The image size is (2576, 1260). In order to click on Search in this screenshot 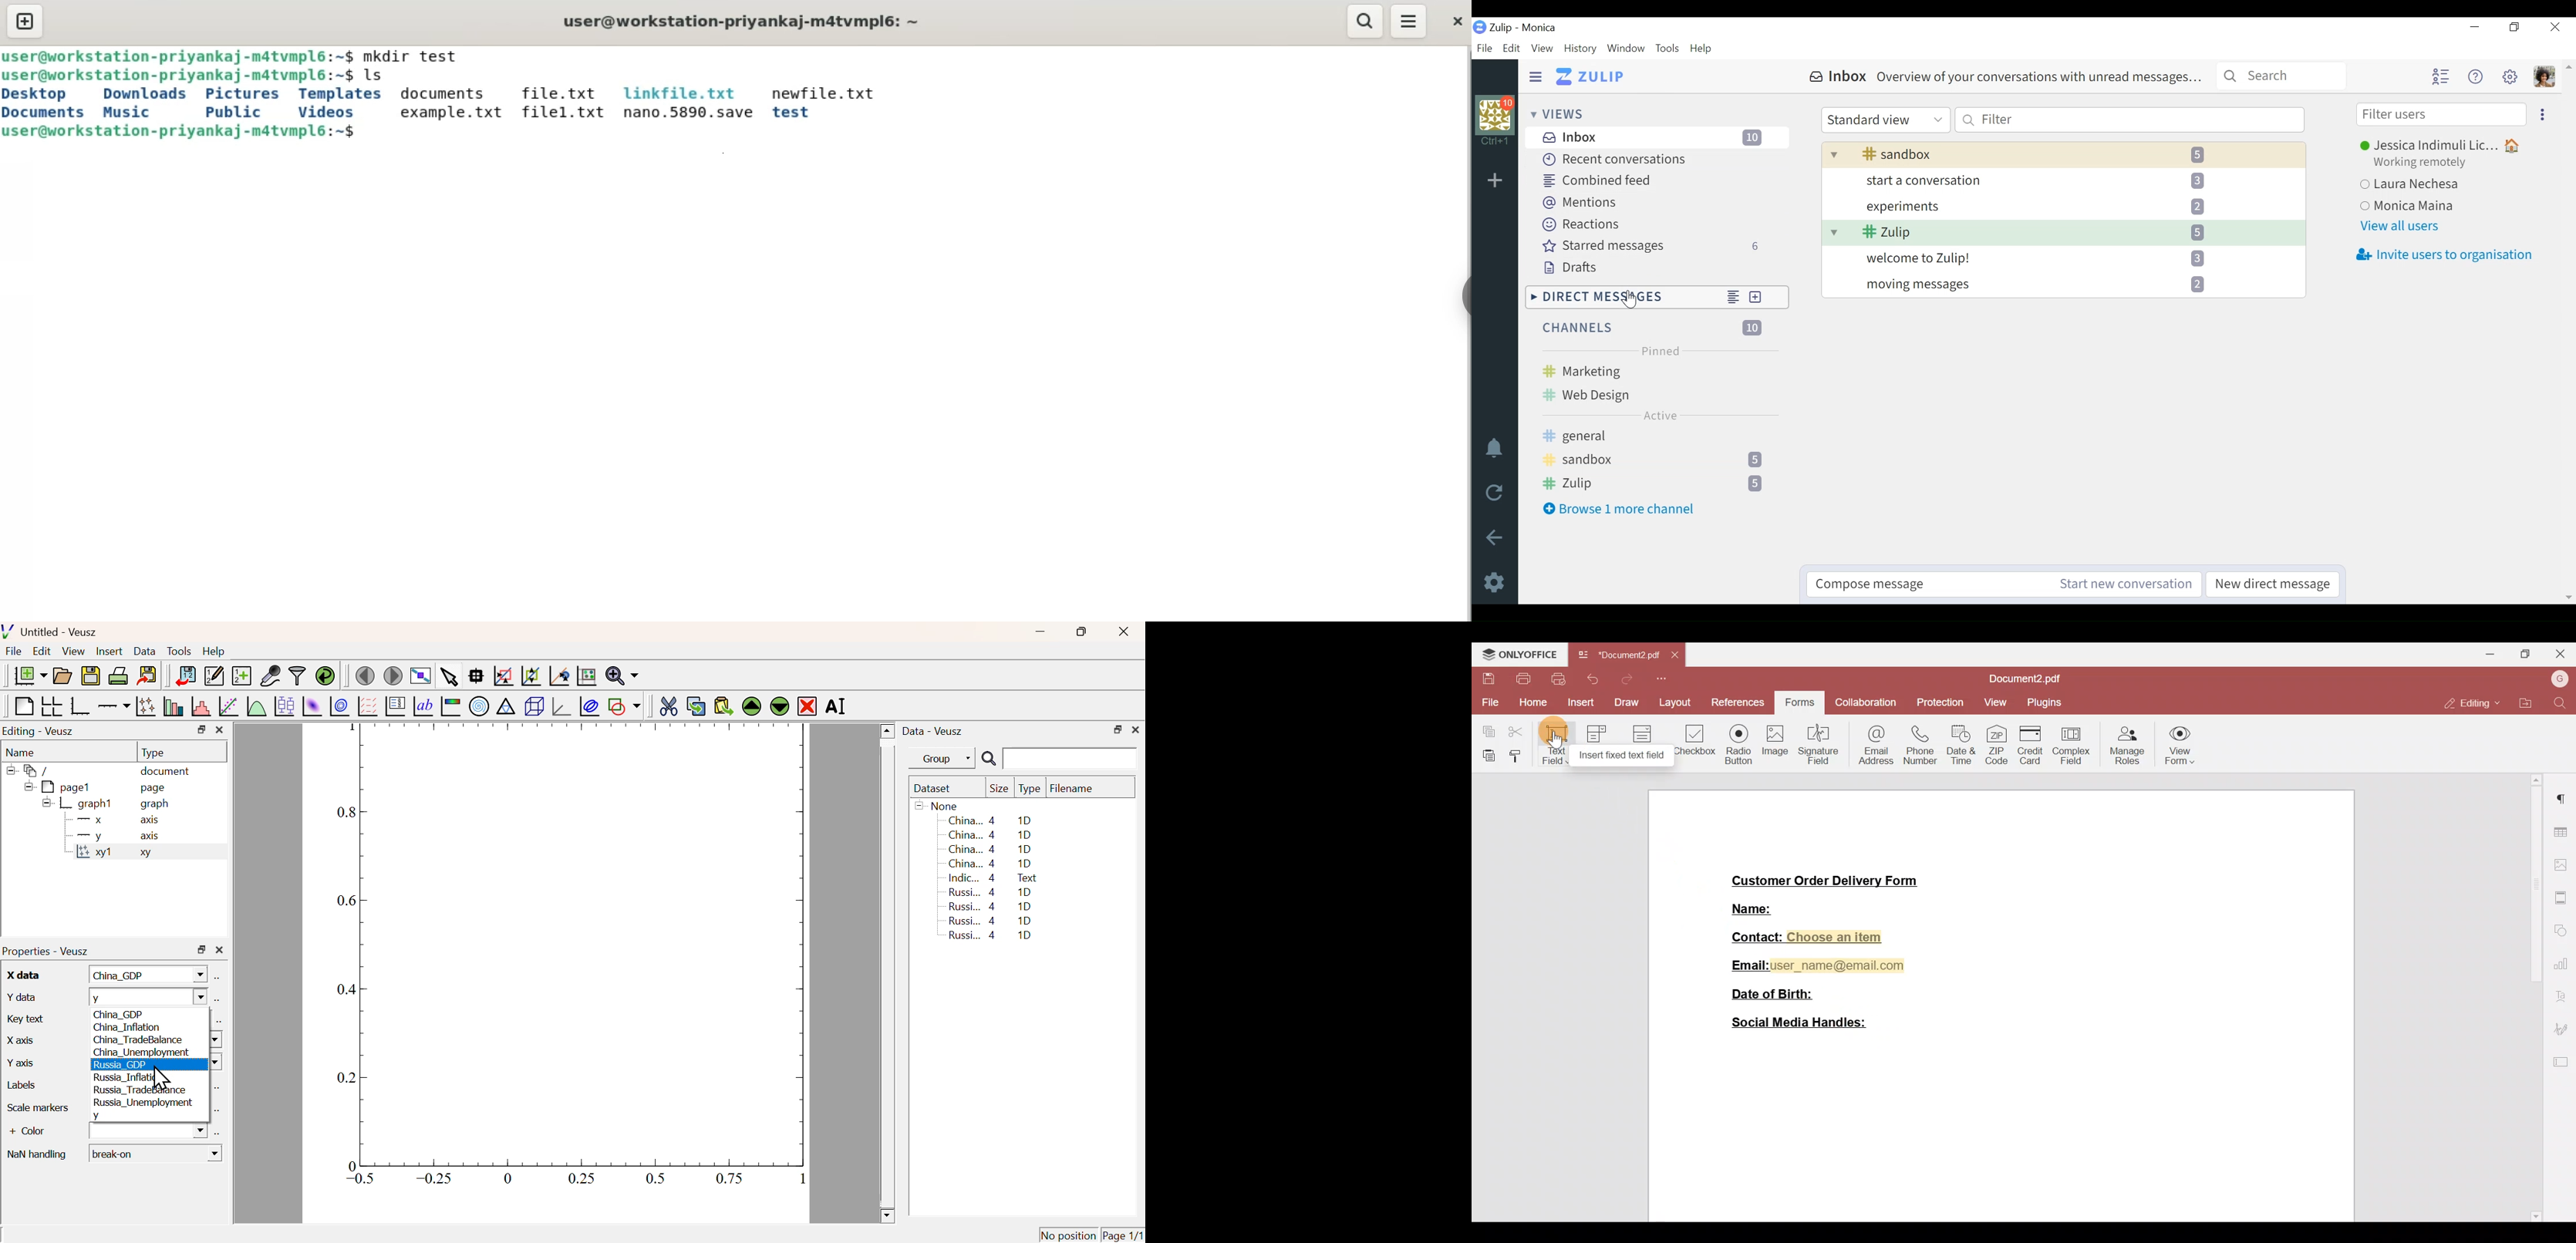, I will do `click(2282, 77)`.